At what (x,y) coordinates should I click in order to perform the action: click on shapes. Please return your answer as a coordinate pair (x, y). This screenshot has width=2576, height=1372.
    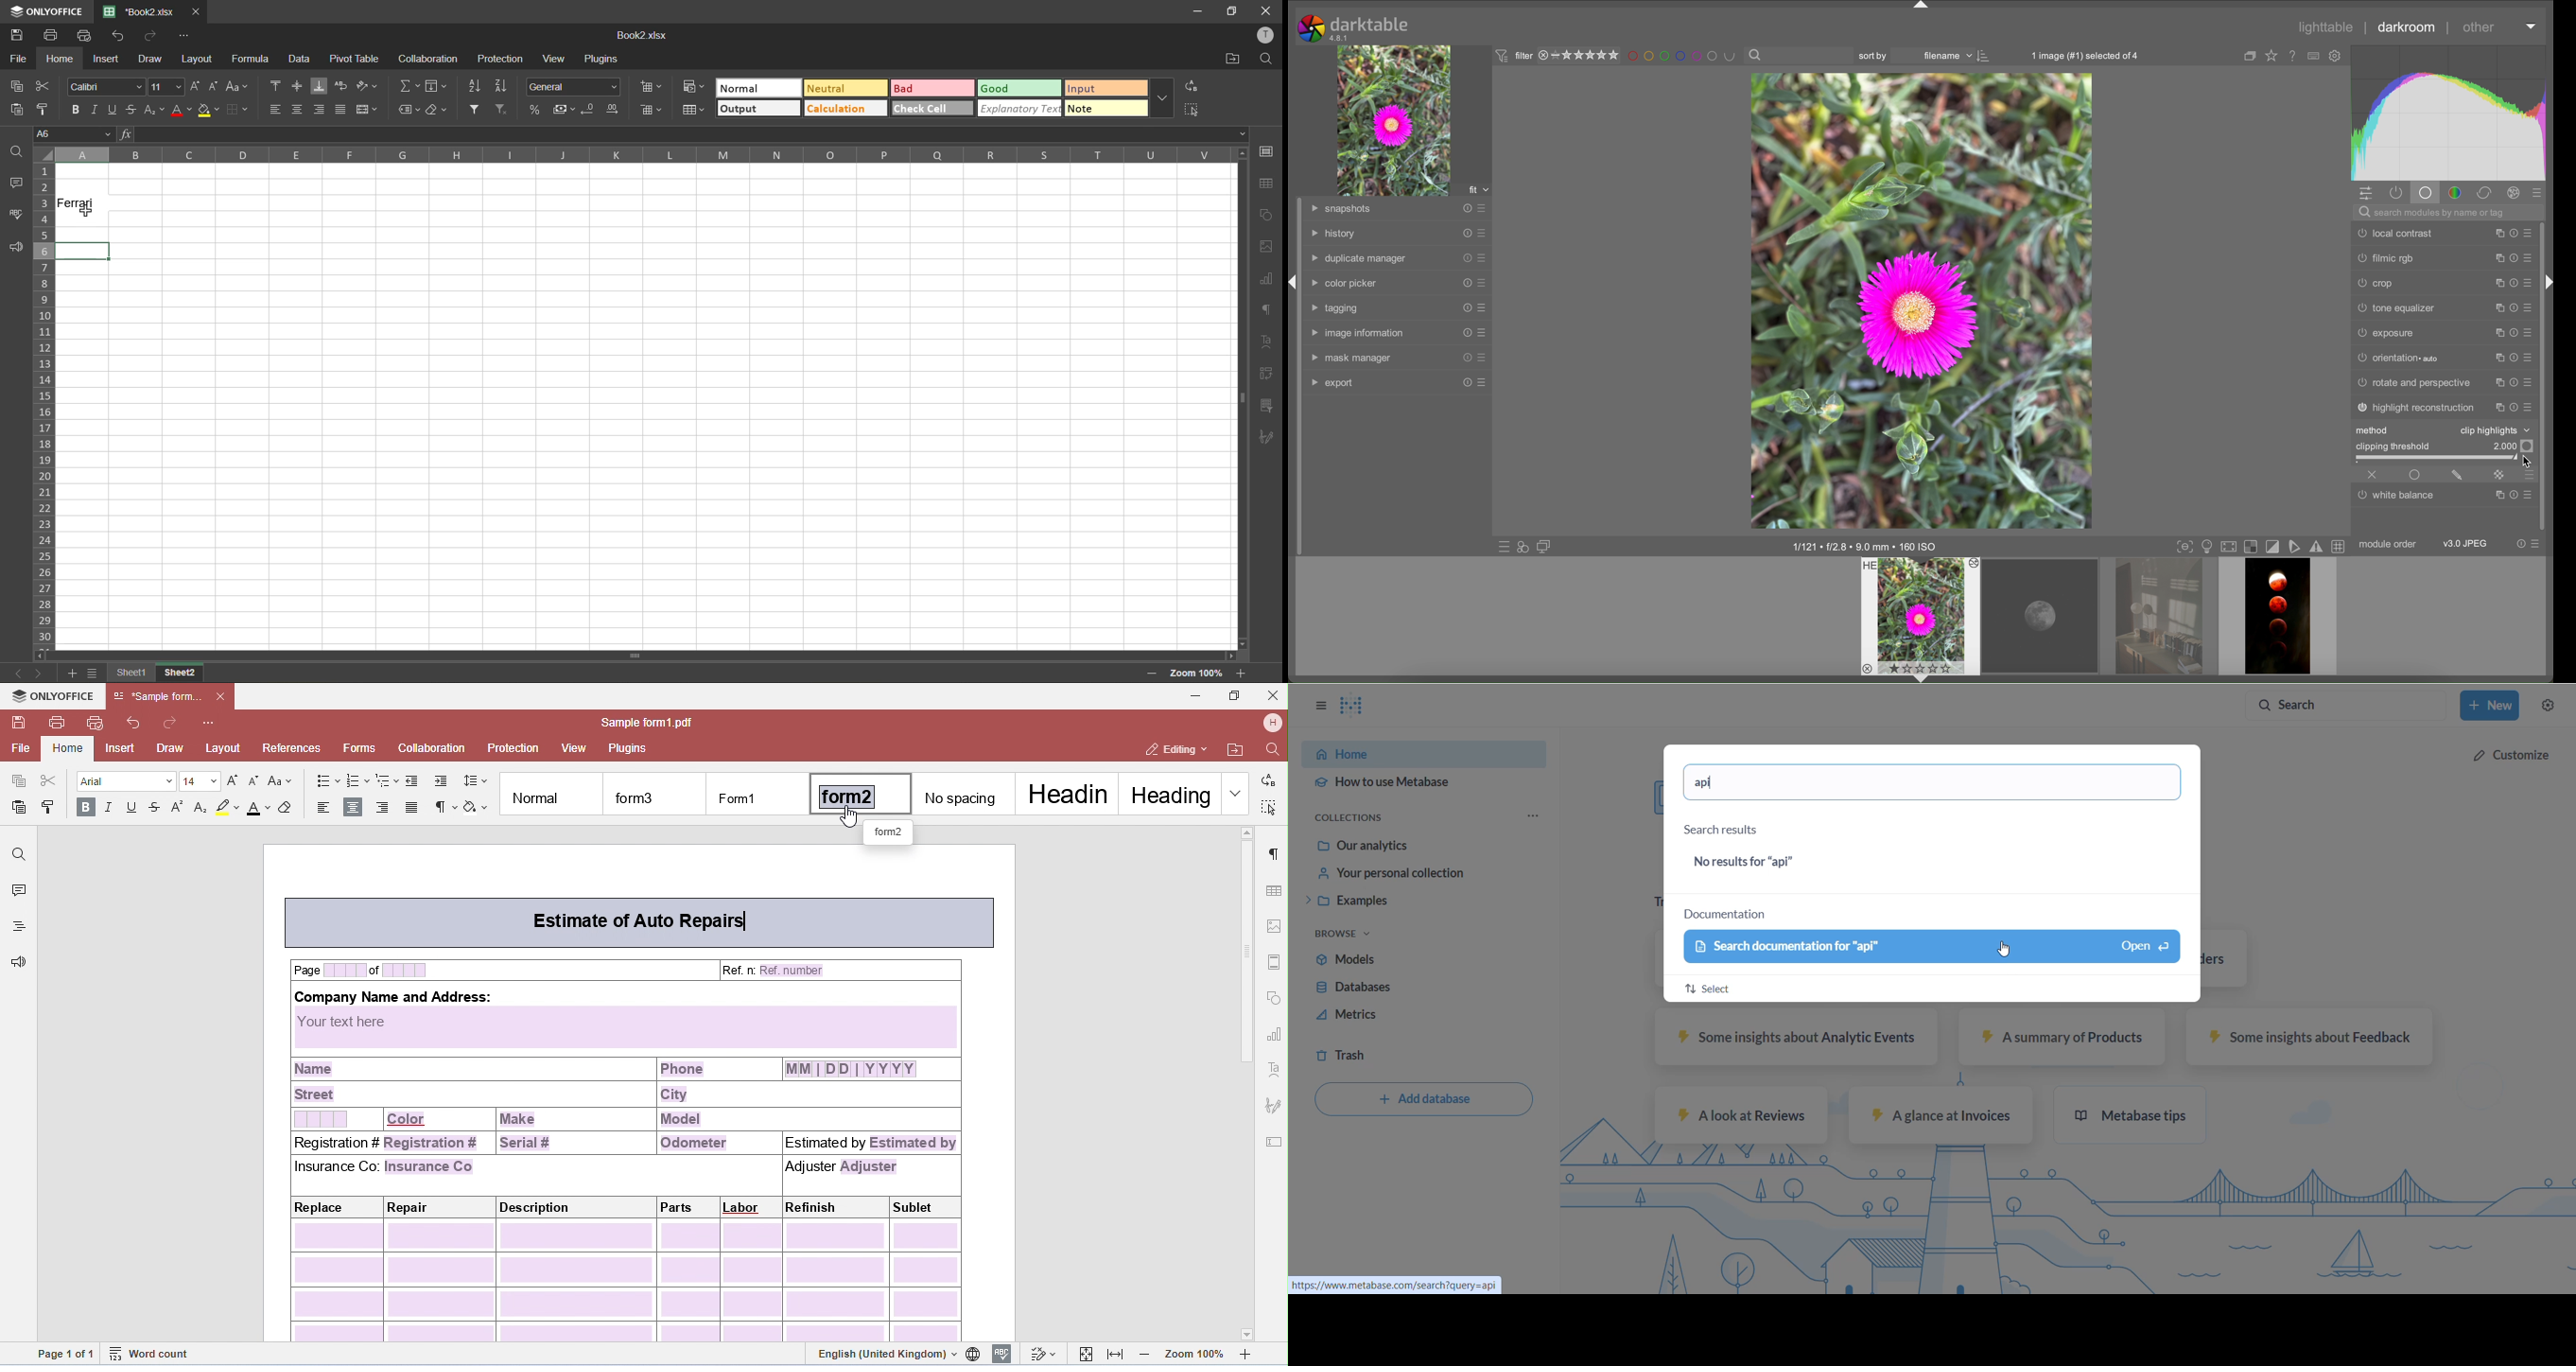
    Looking at the image, I should click on (1268, 214).